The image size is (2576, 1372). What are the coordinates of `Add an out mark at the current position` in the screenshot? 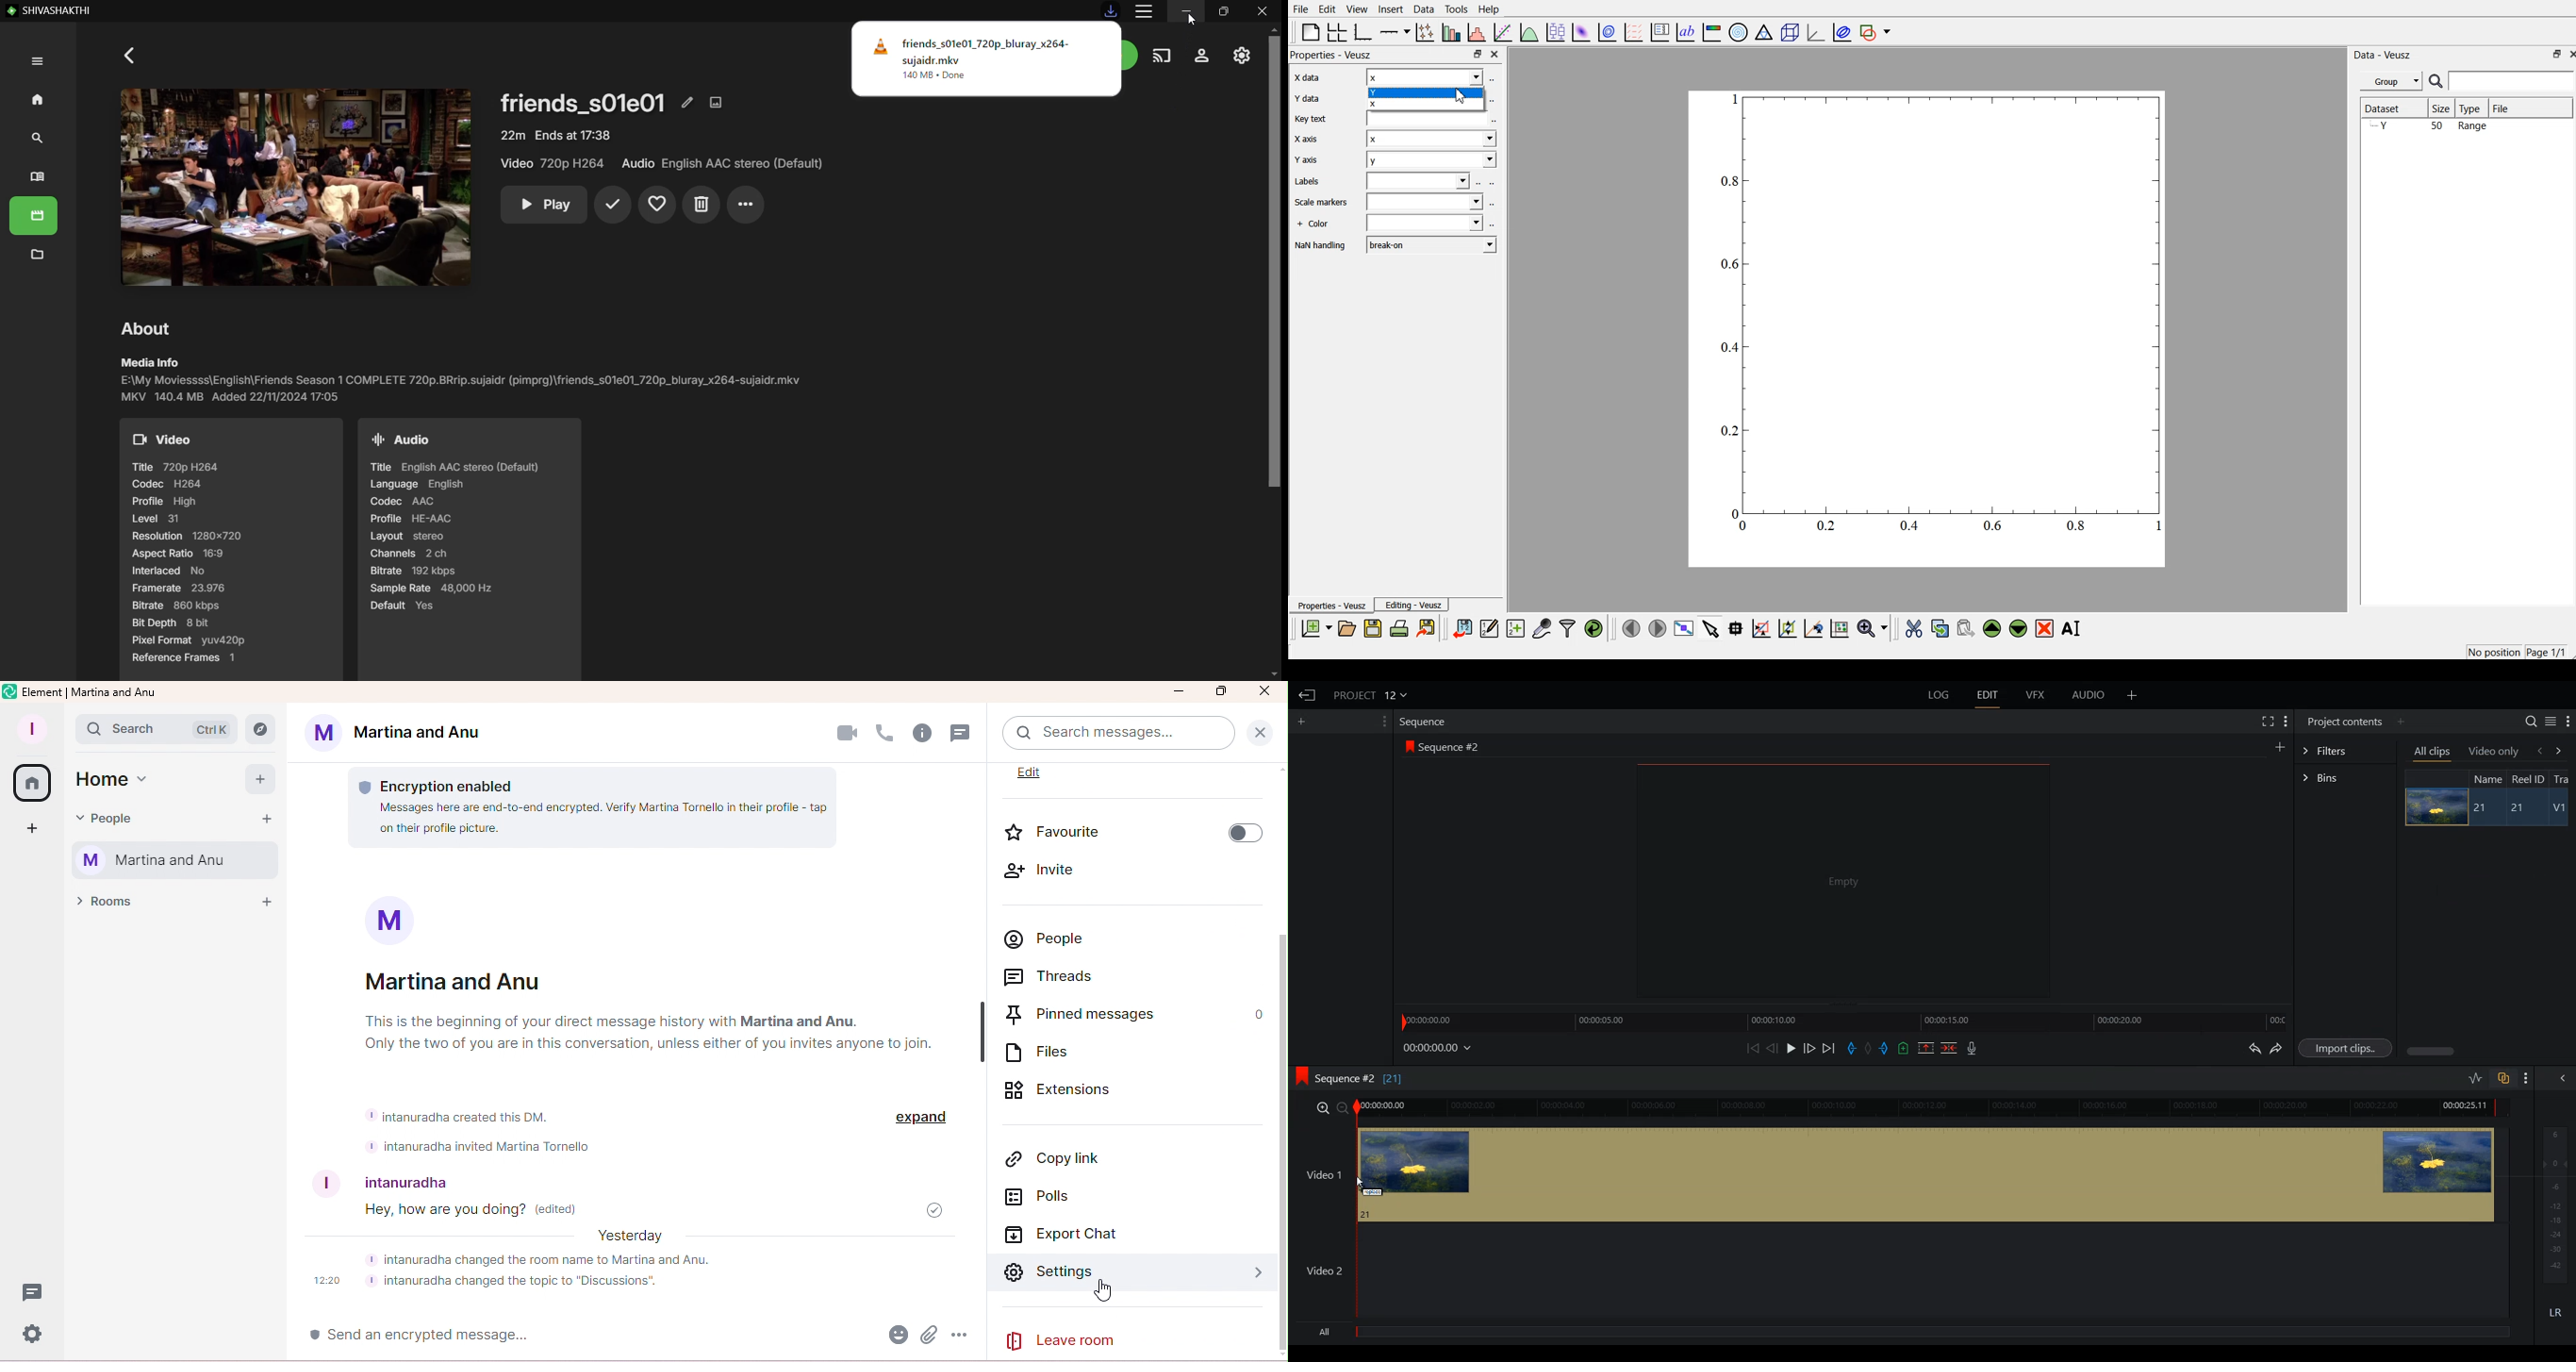 It's located at (1885, 1047).